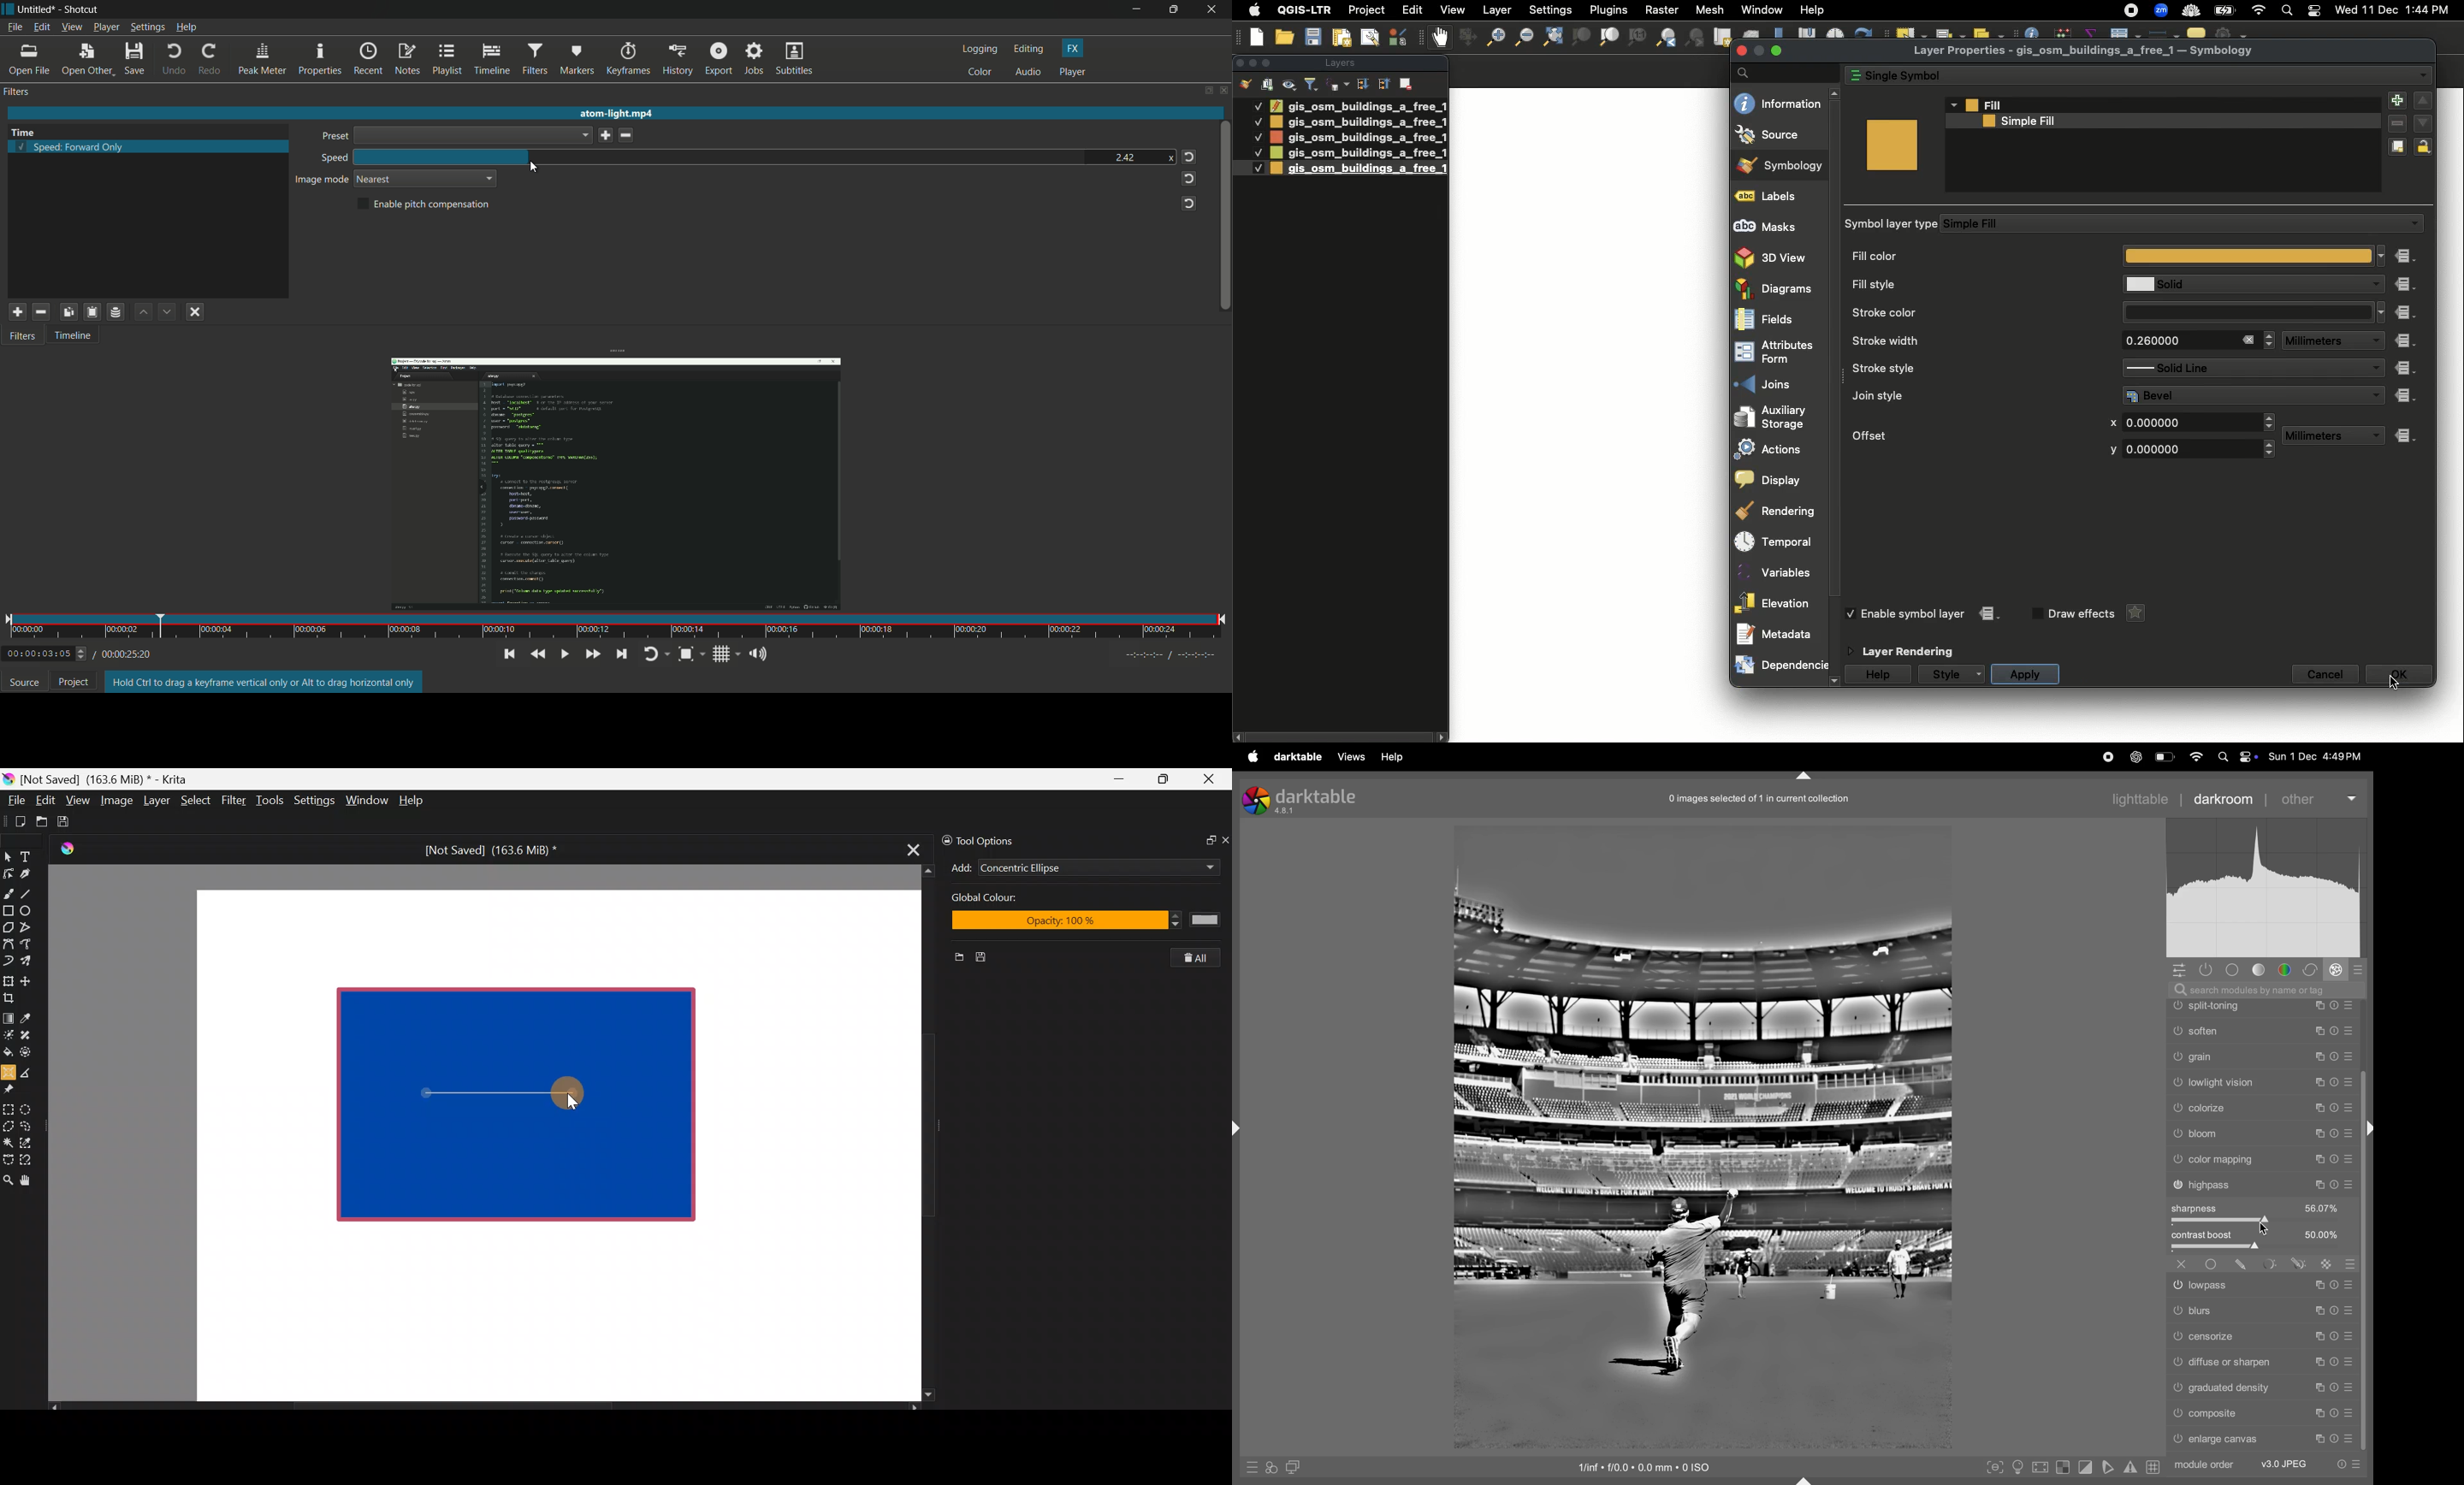 The height and width of the screenshot is (1512, 2464). I want to click on [Not Saved] (163.6 MiB) *, so click(486, 850).